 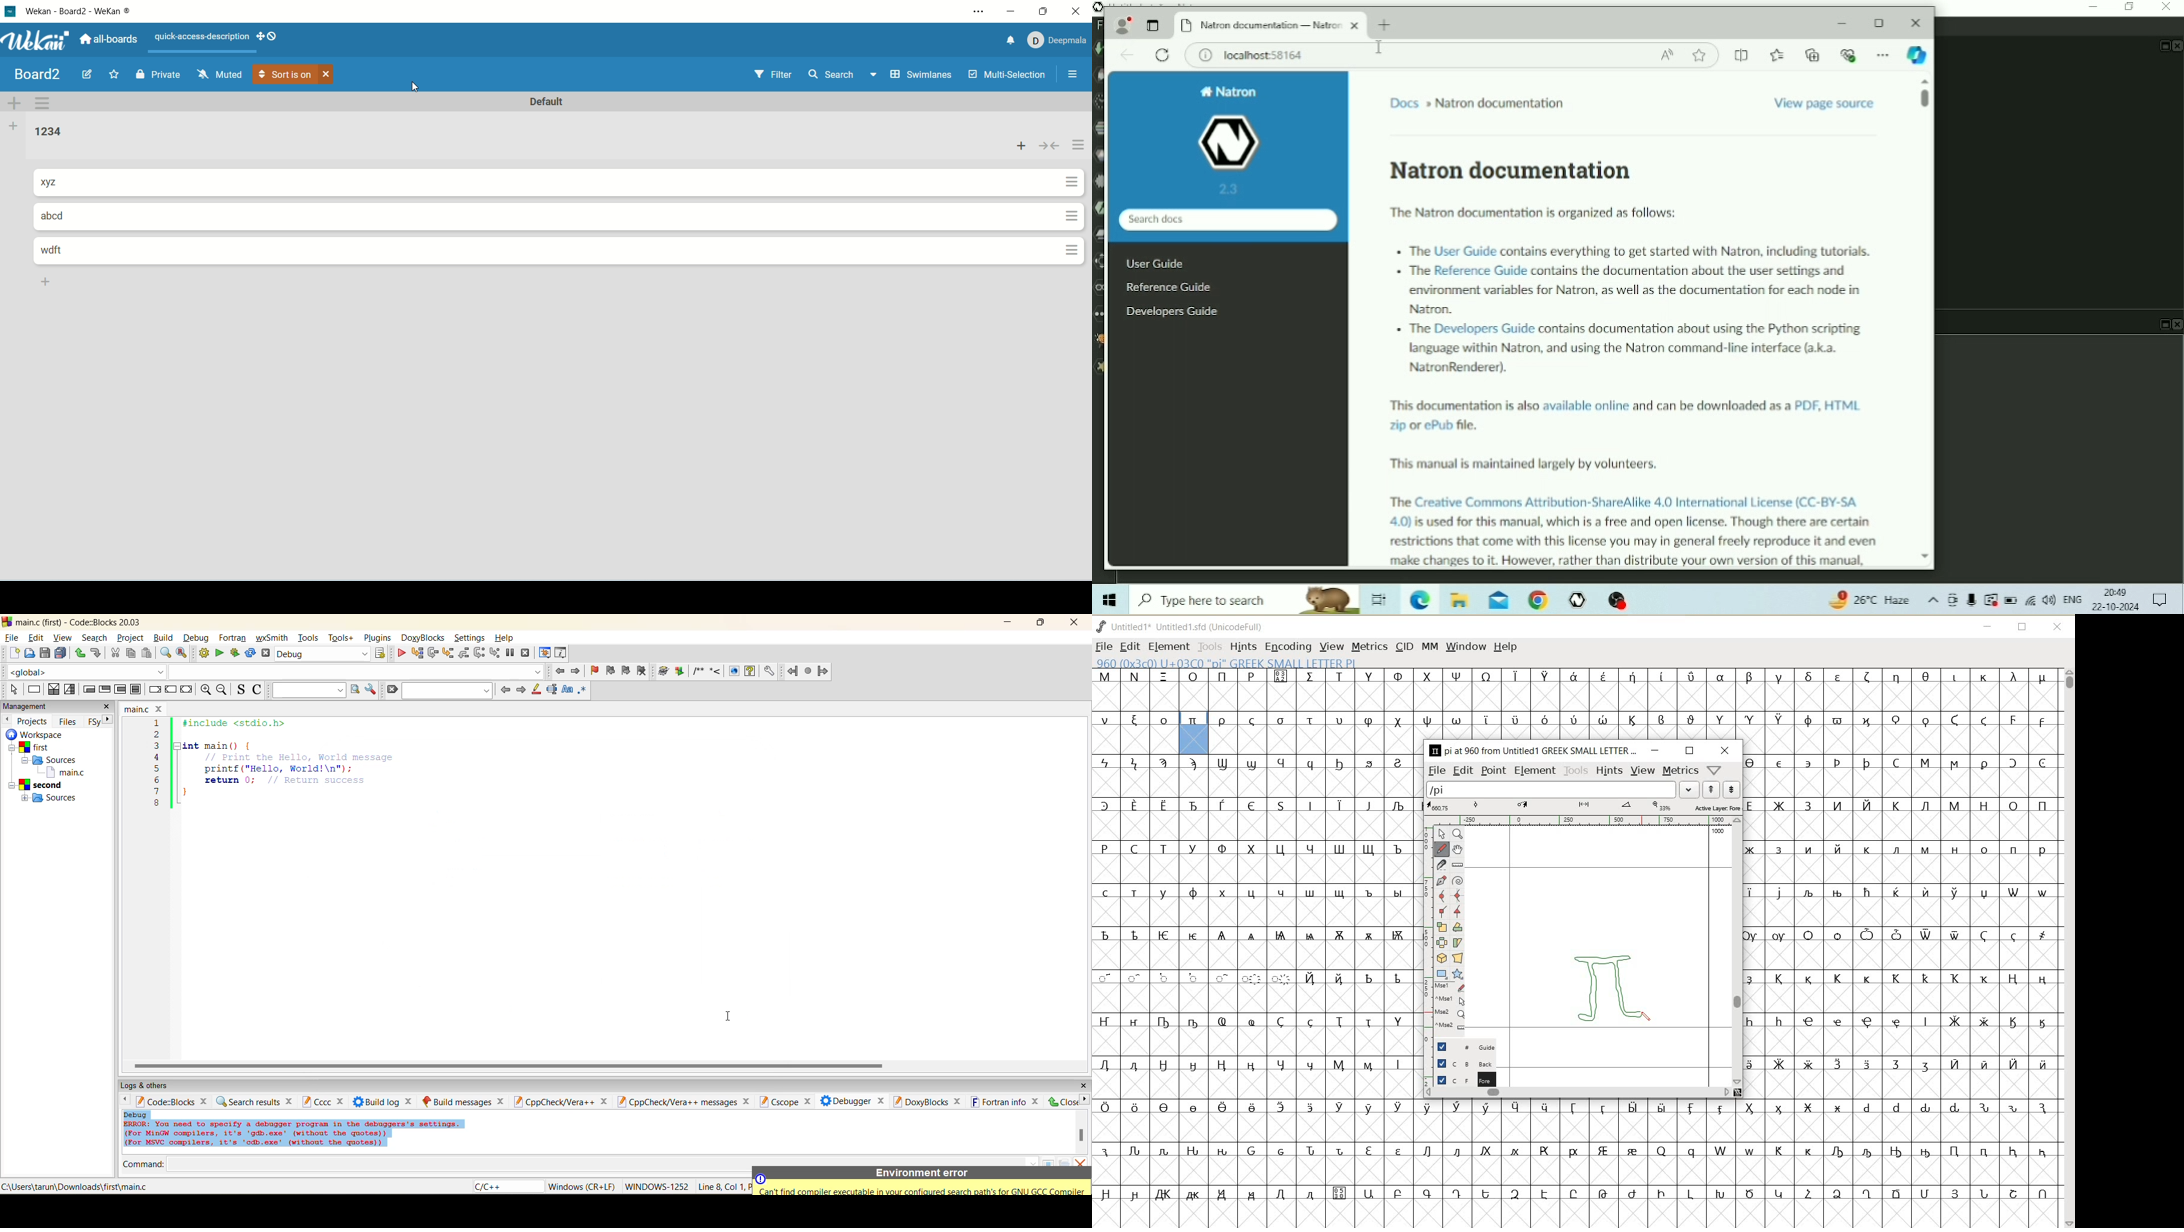 I want to click on HINTS, so click(x=1610, y=771).